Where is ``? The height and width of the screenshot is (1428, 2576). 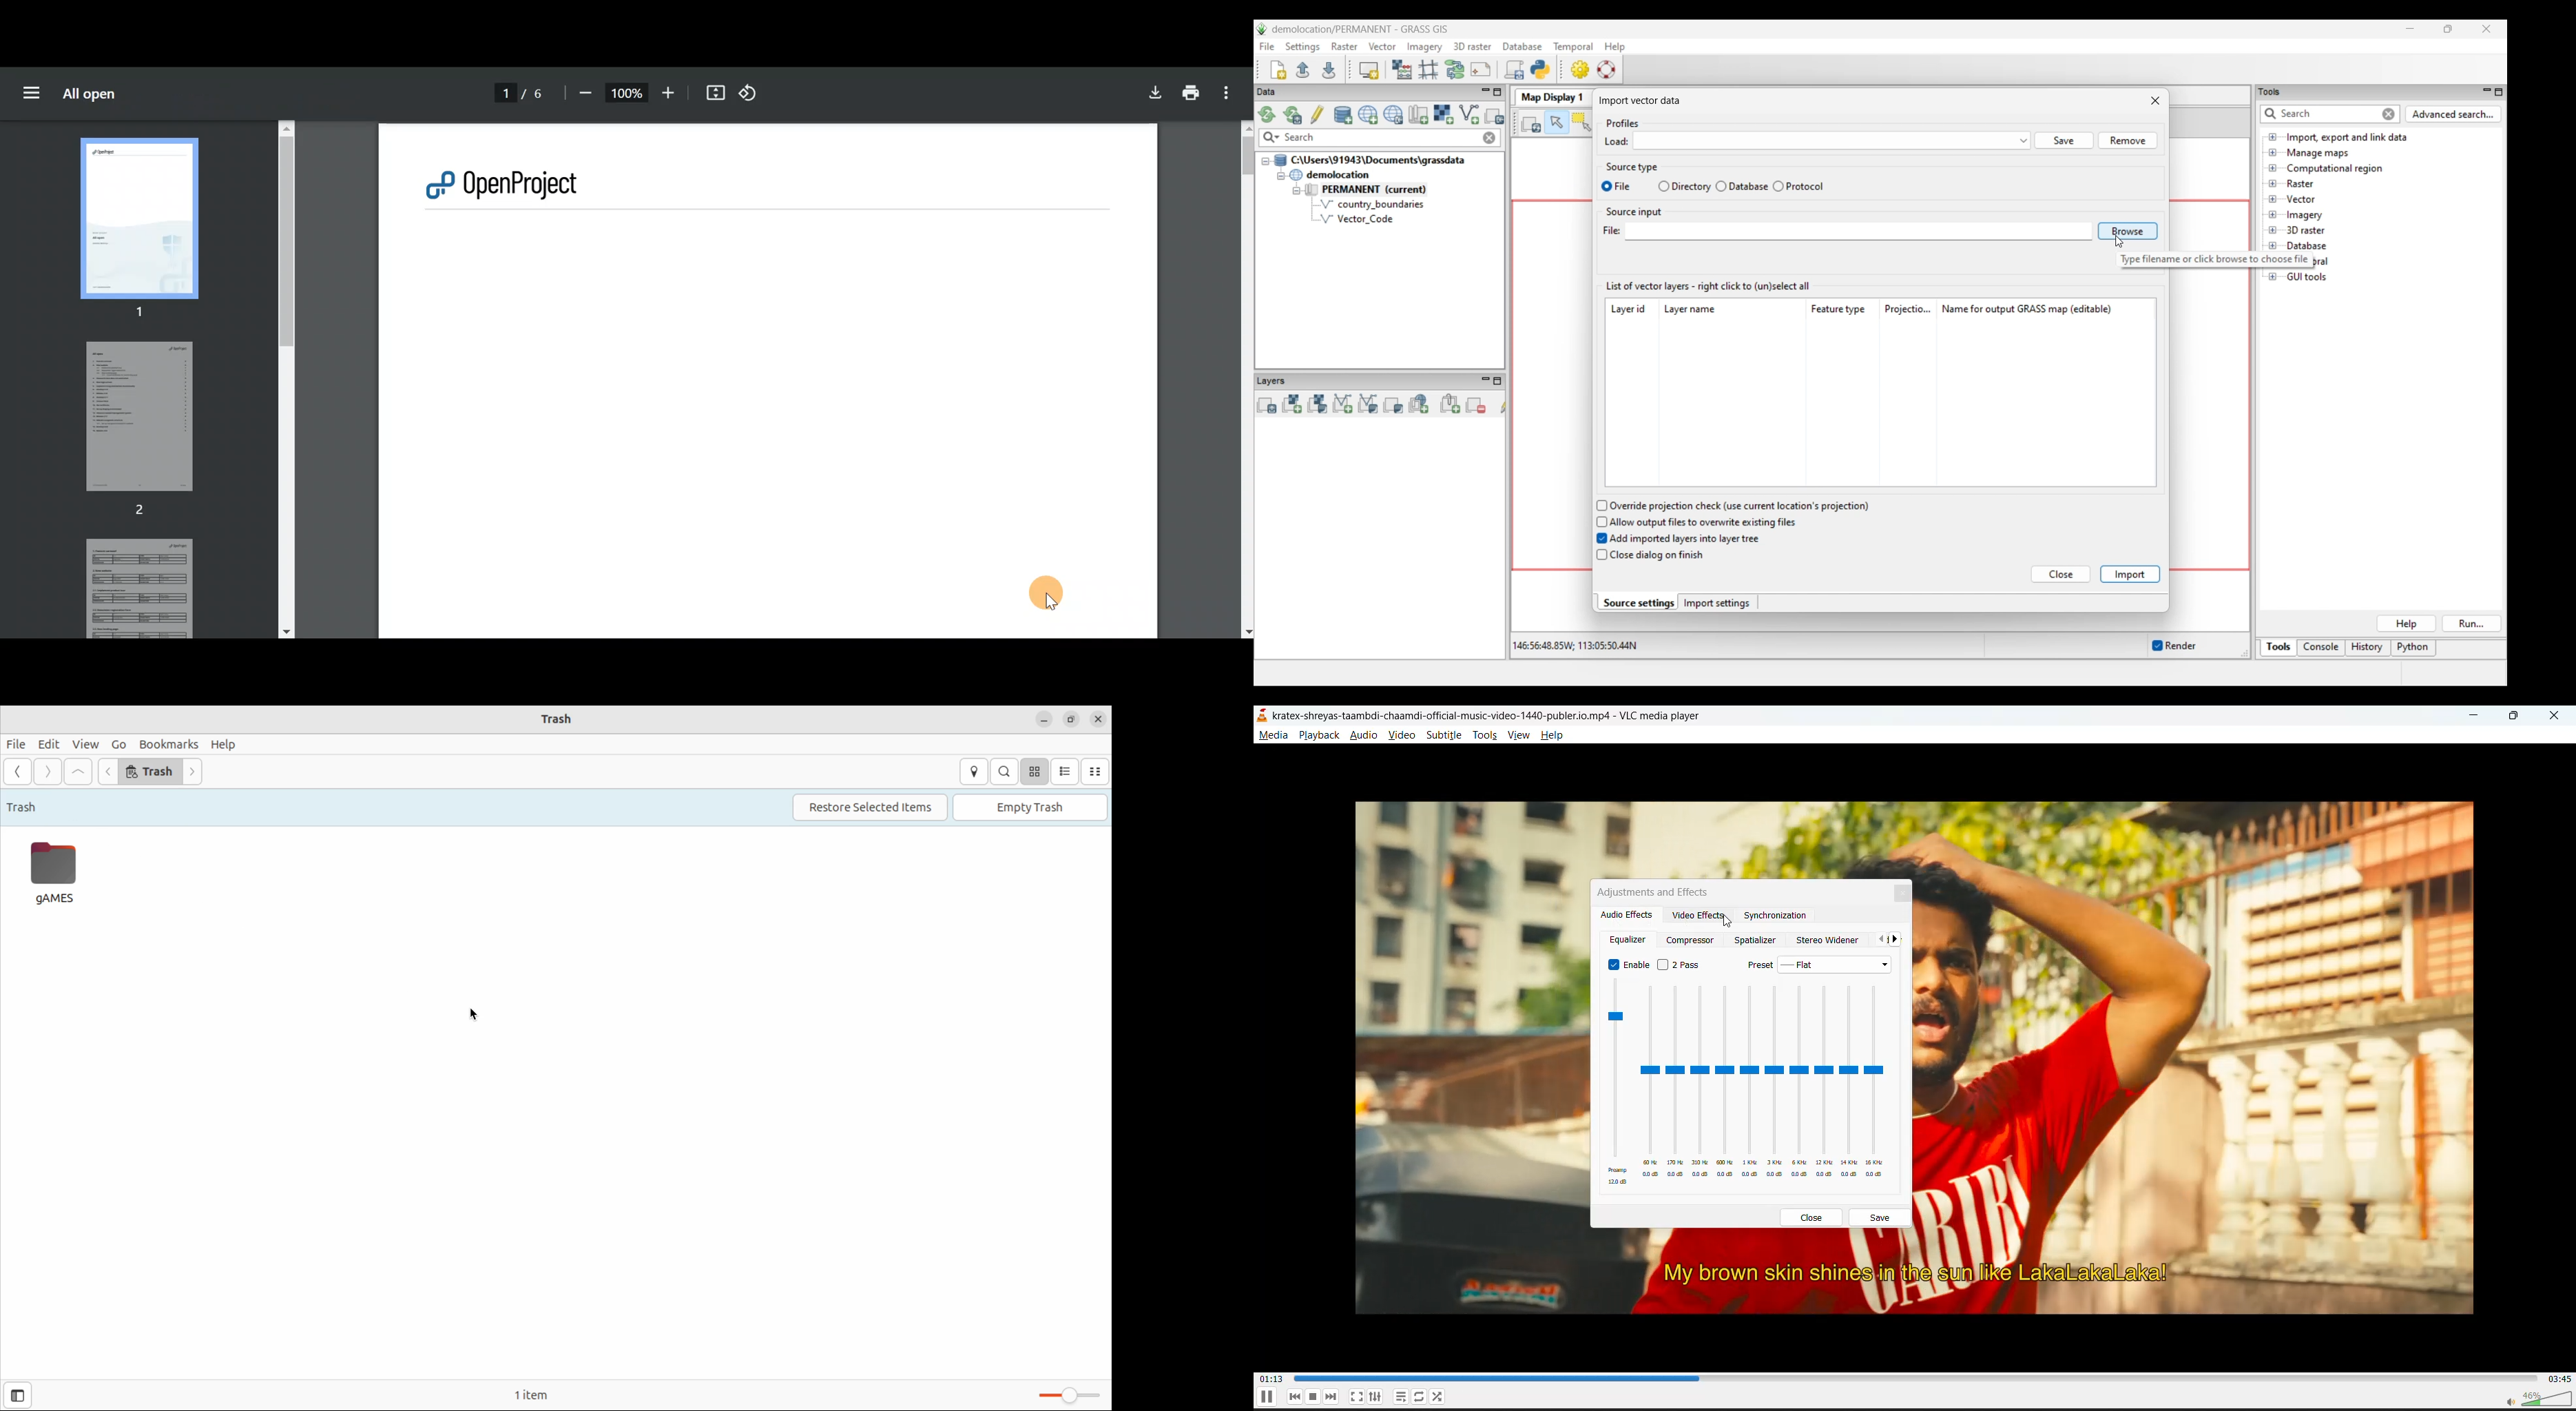
 is located at coordinates (1699, 1082).